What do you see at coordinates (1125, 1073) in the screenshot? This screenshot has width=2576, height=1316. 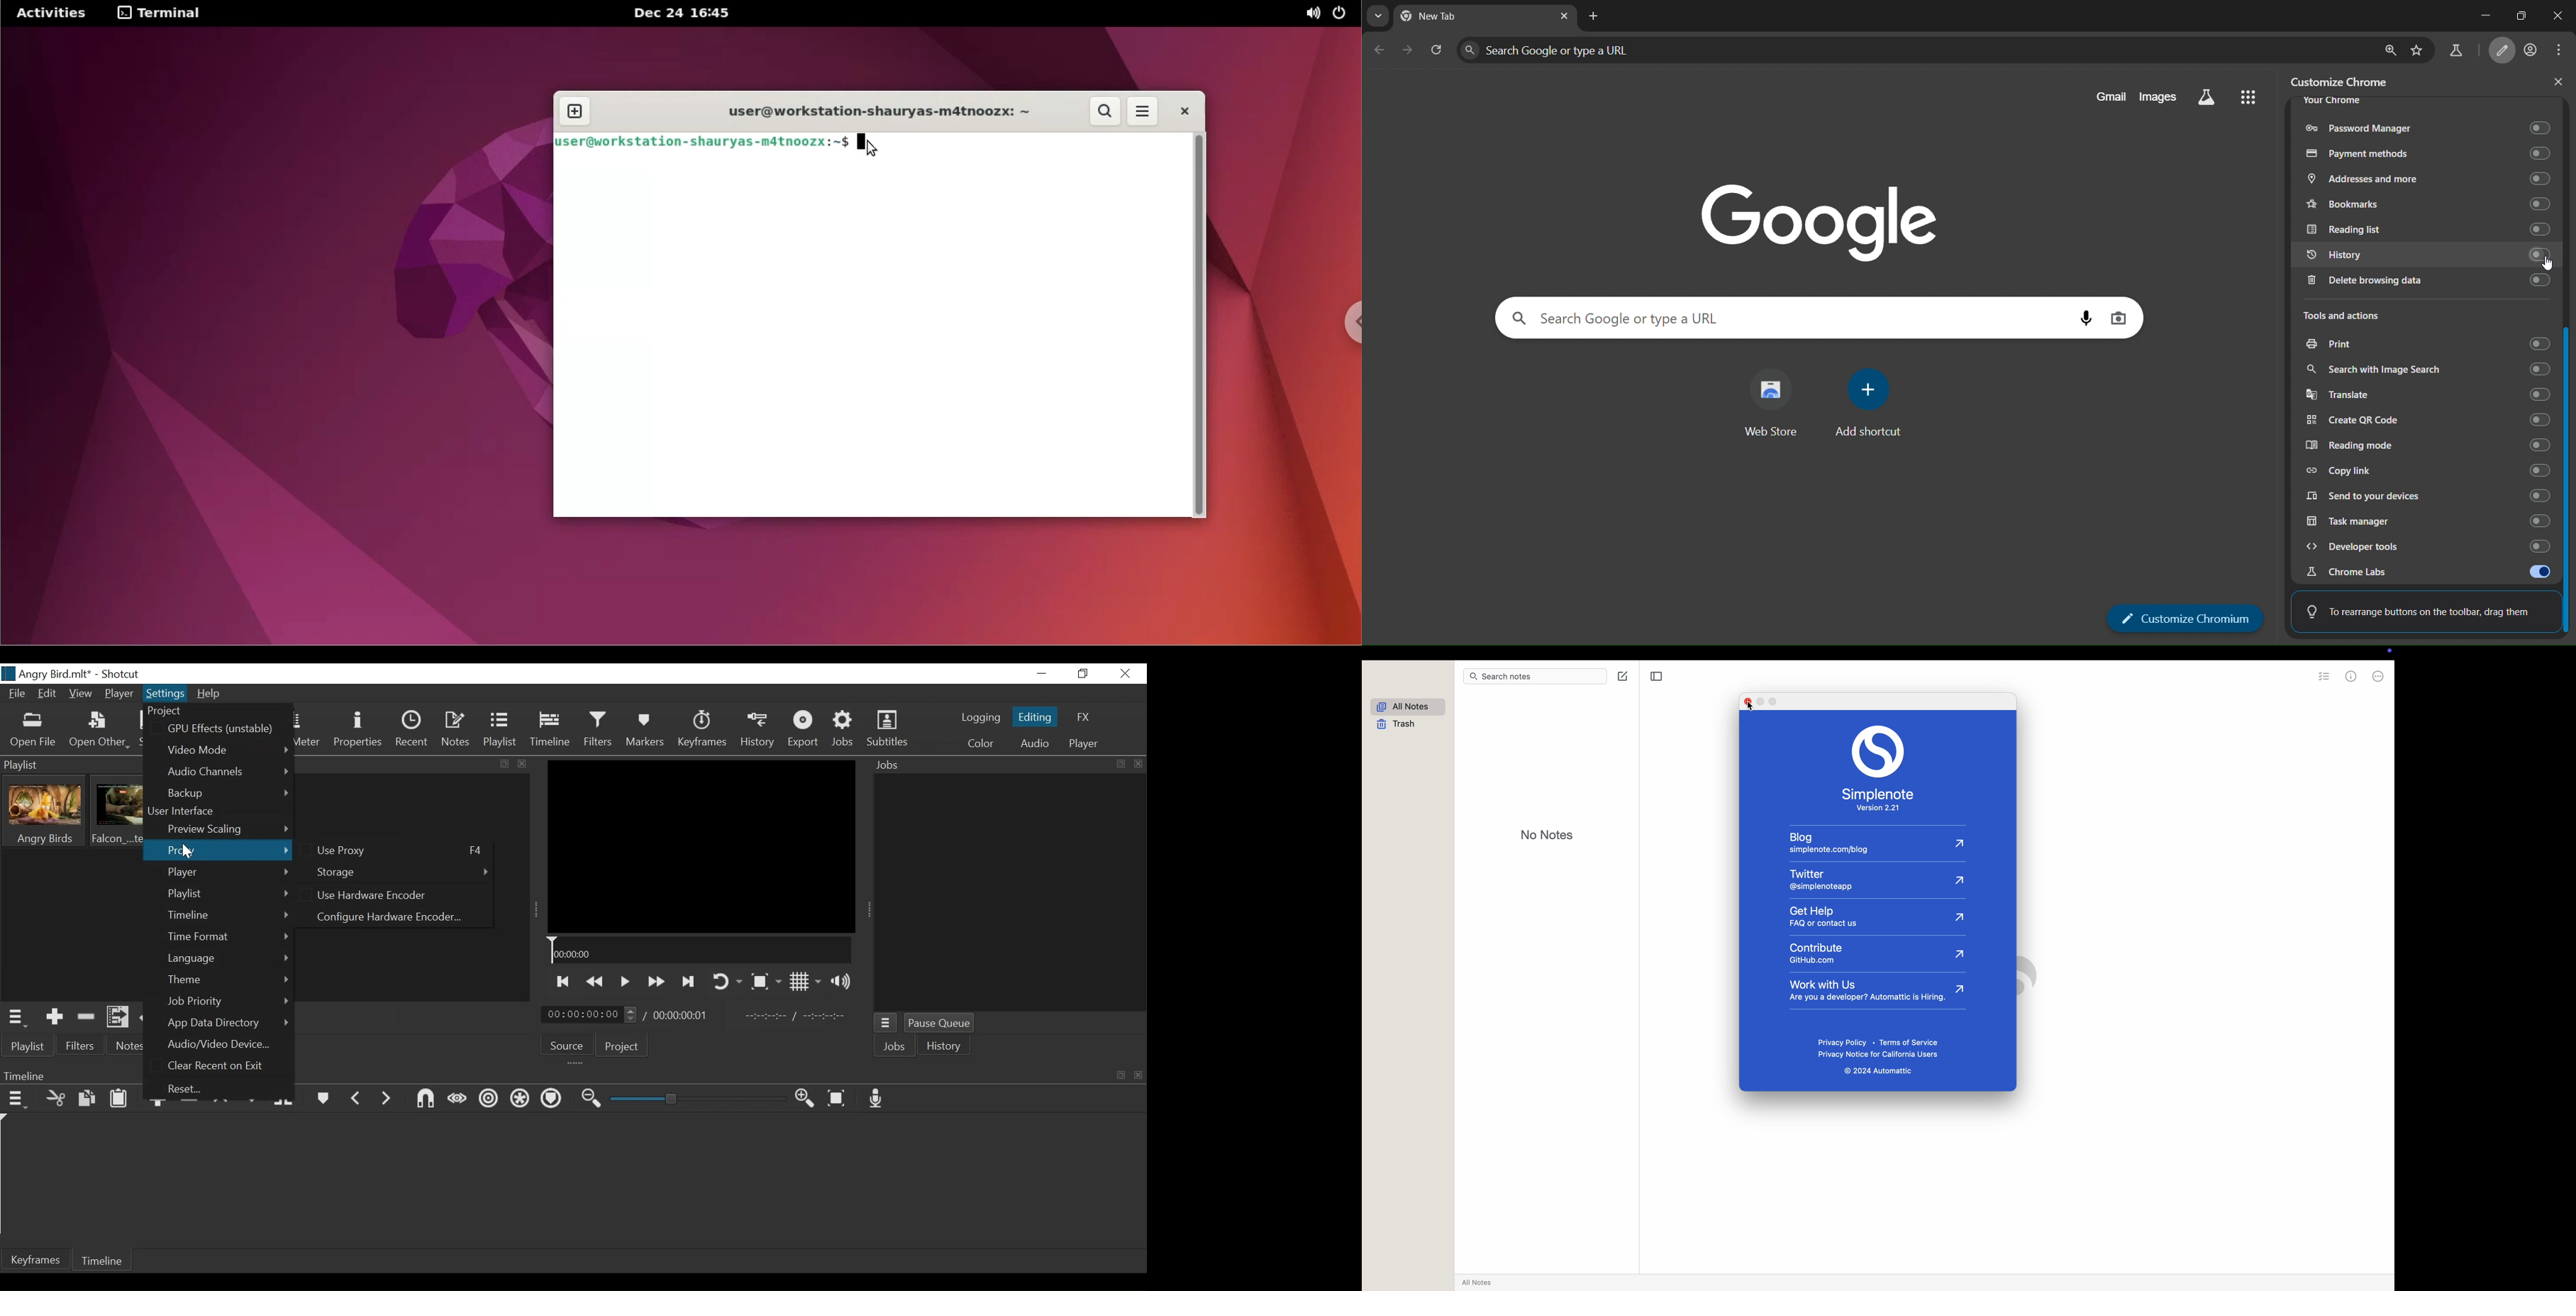 I see `maximize` at bounding box center [1125, 1073].